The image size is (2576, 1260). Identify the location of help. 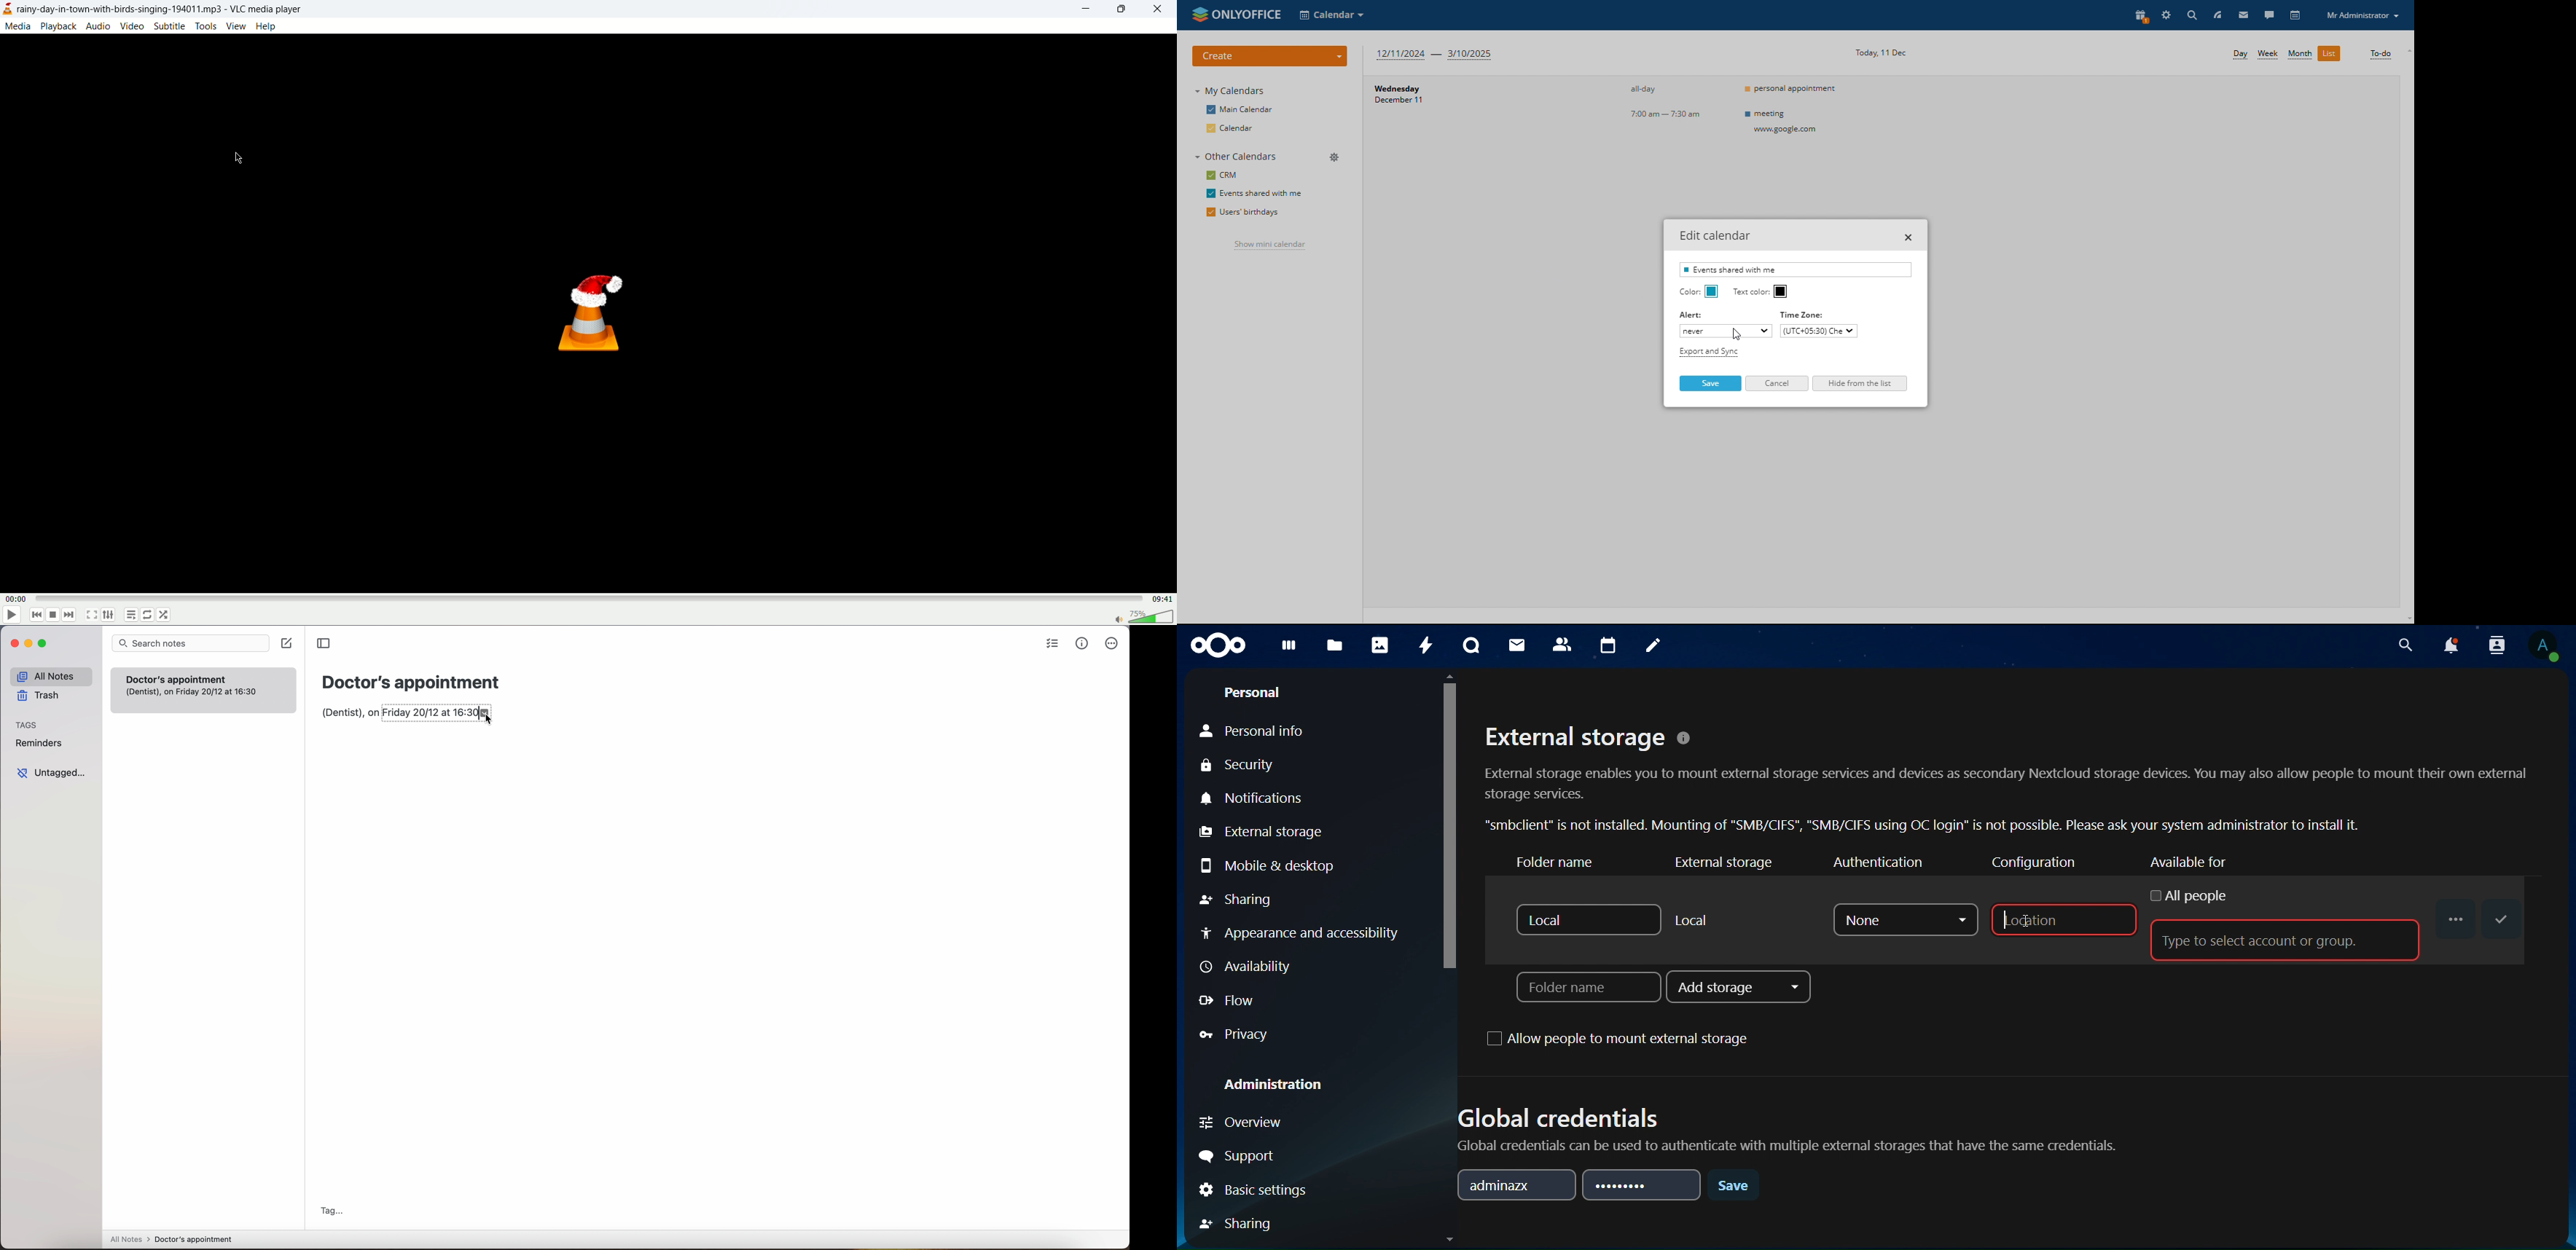
(265, 26).